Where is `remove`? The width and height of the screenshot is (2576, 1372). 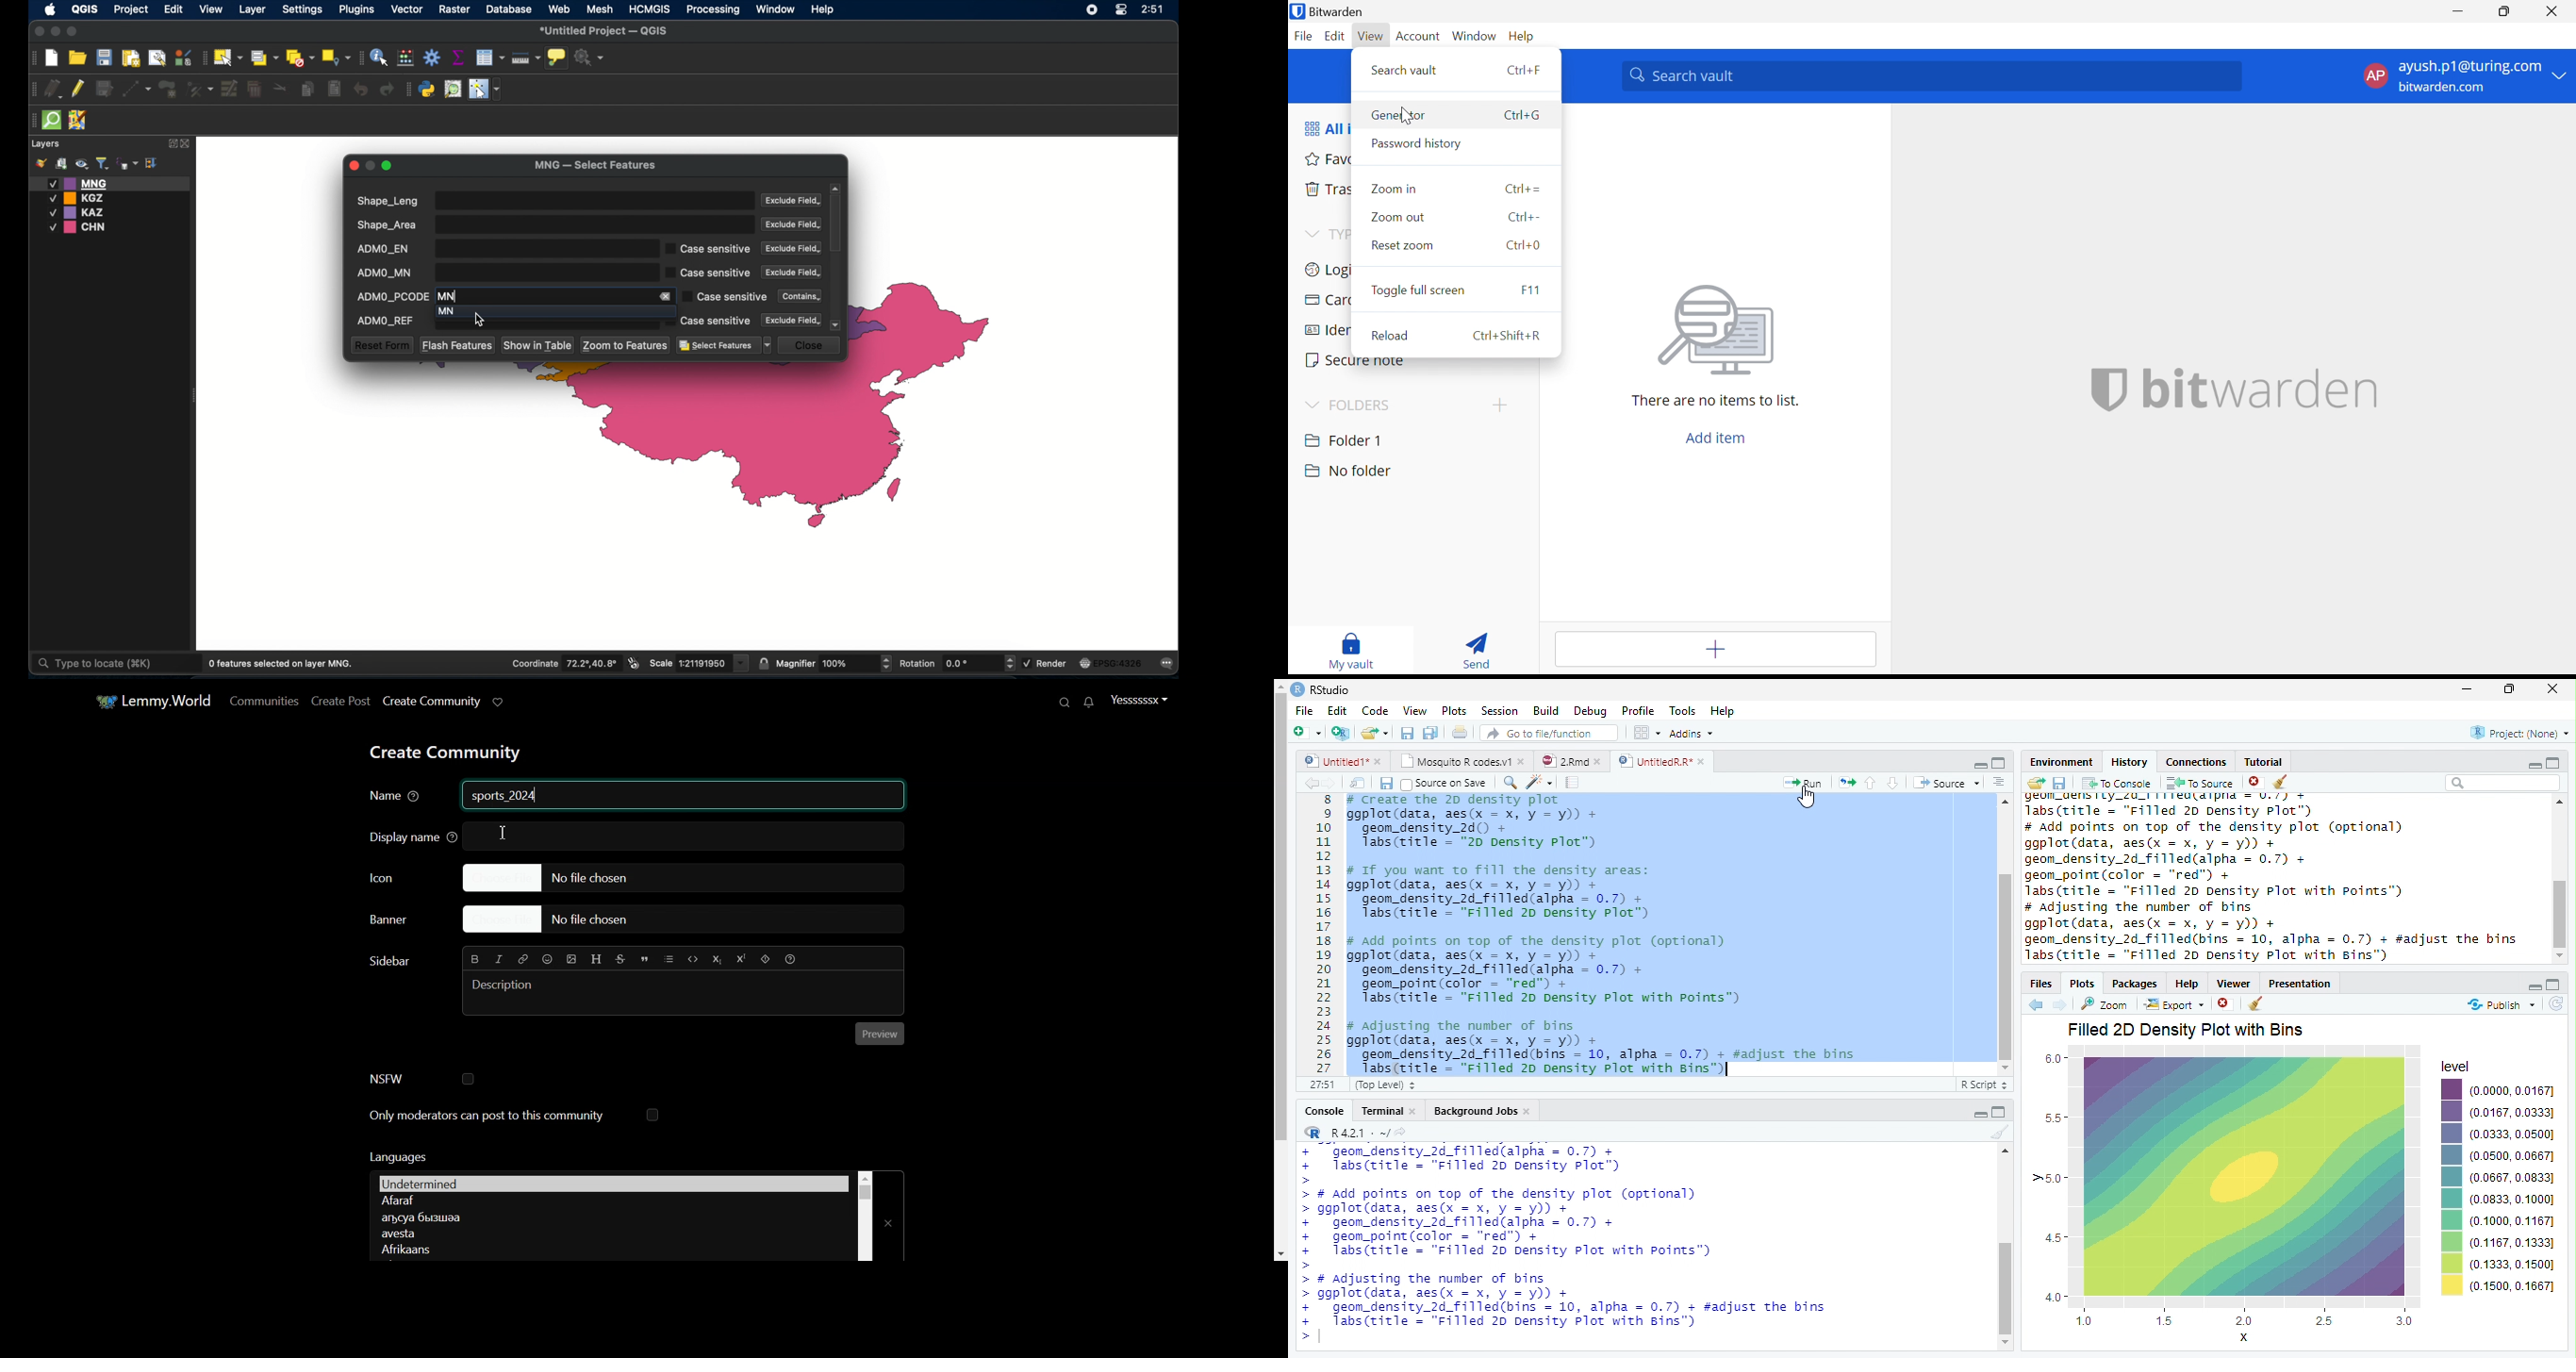
remove is located at coordinates (667, 297).